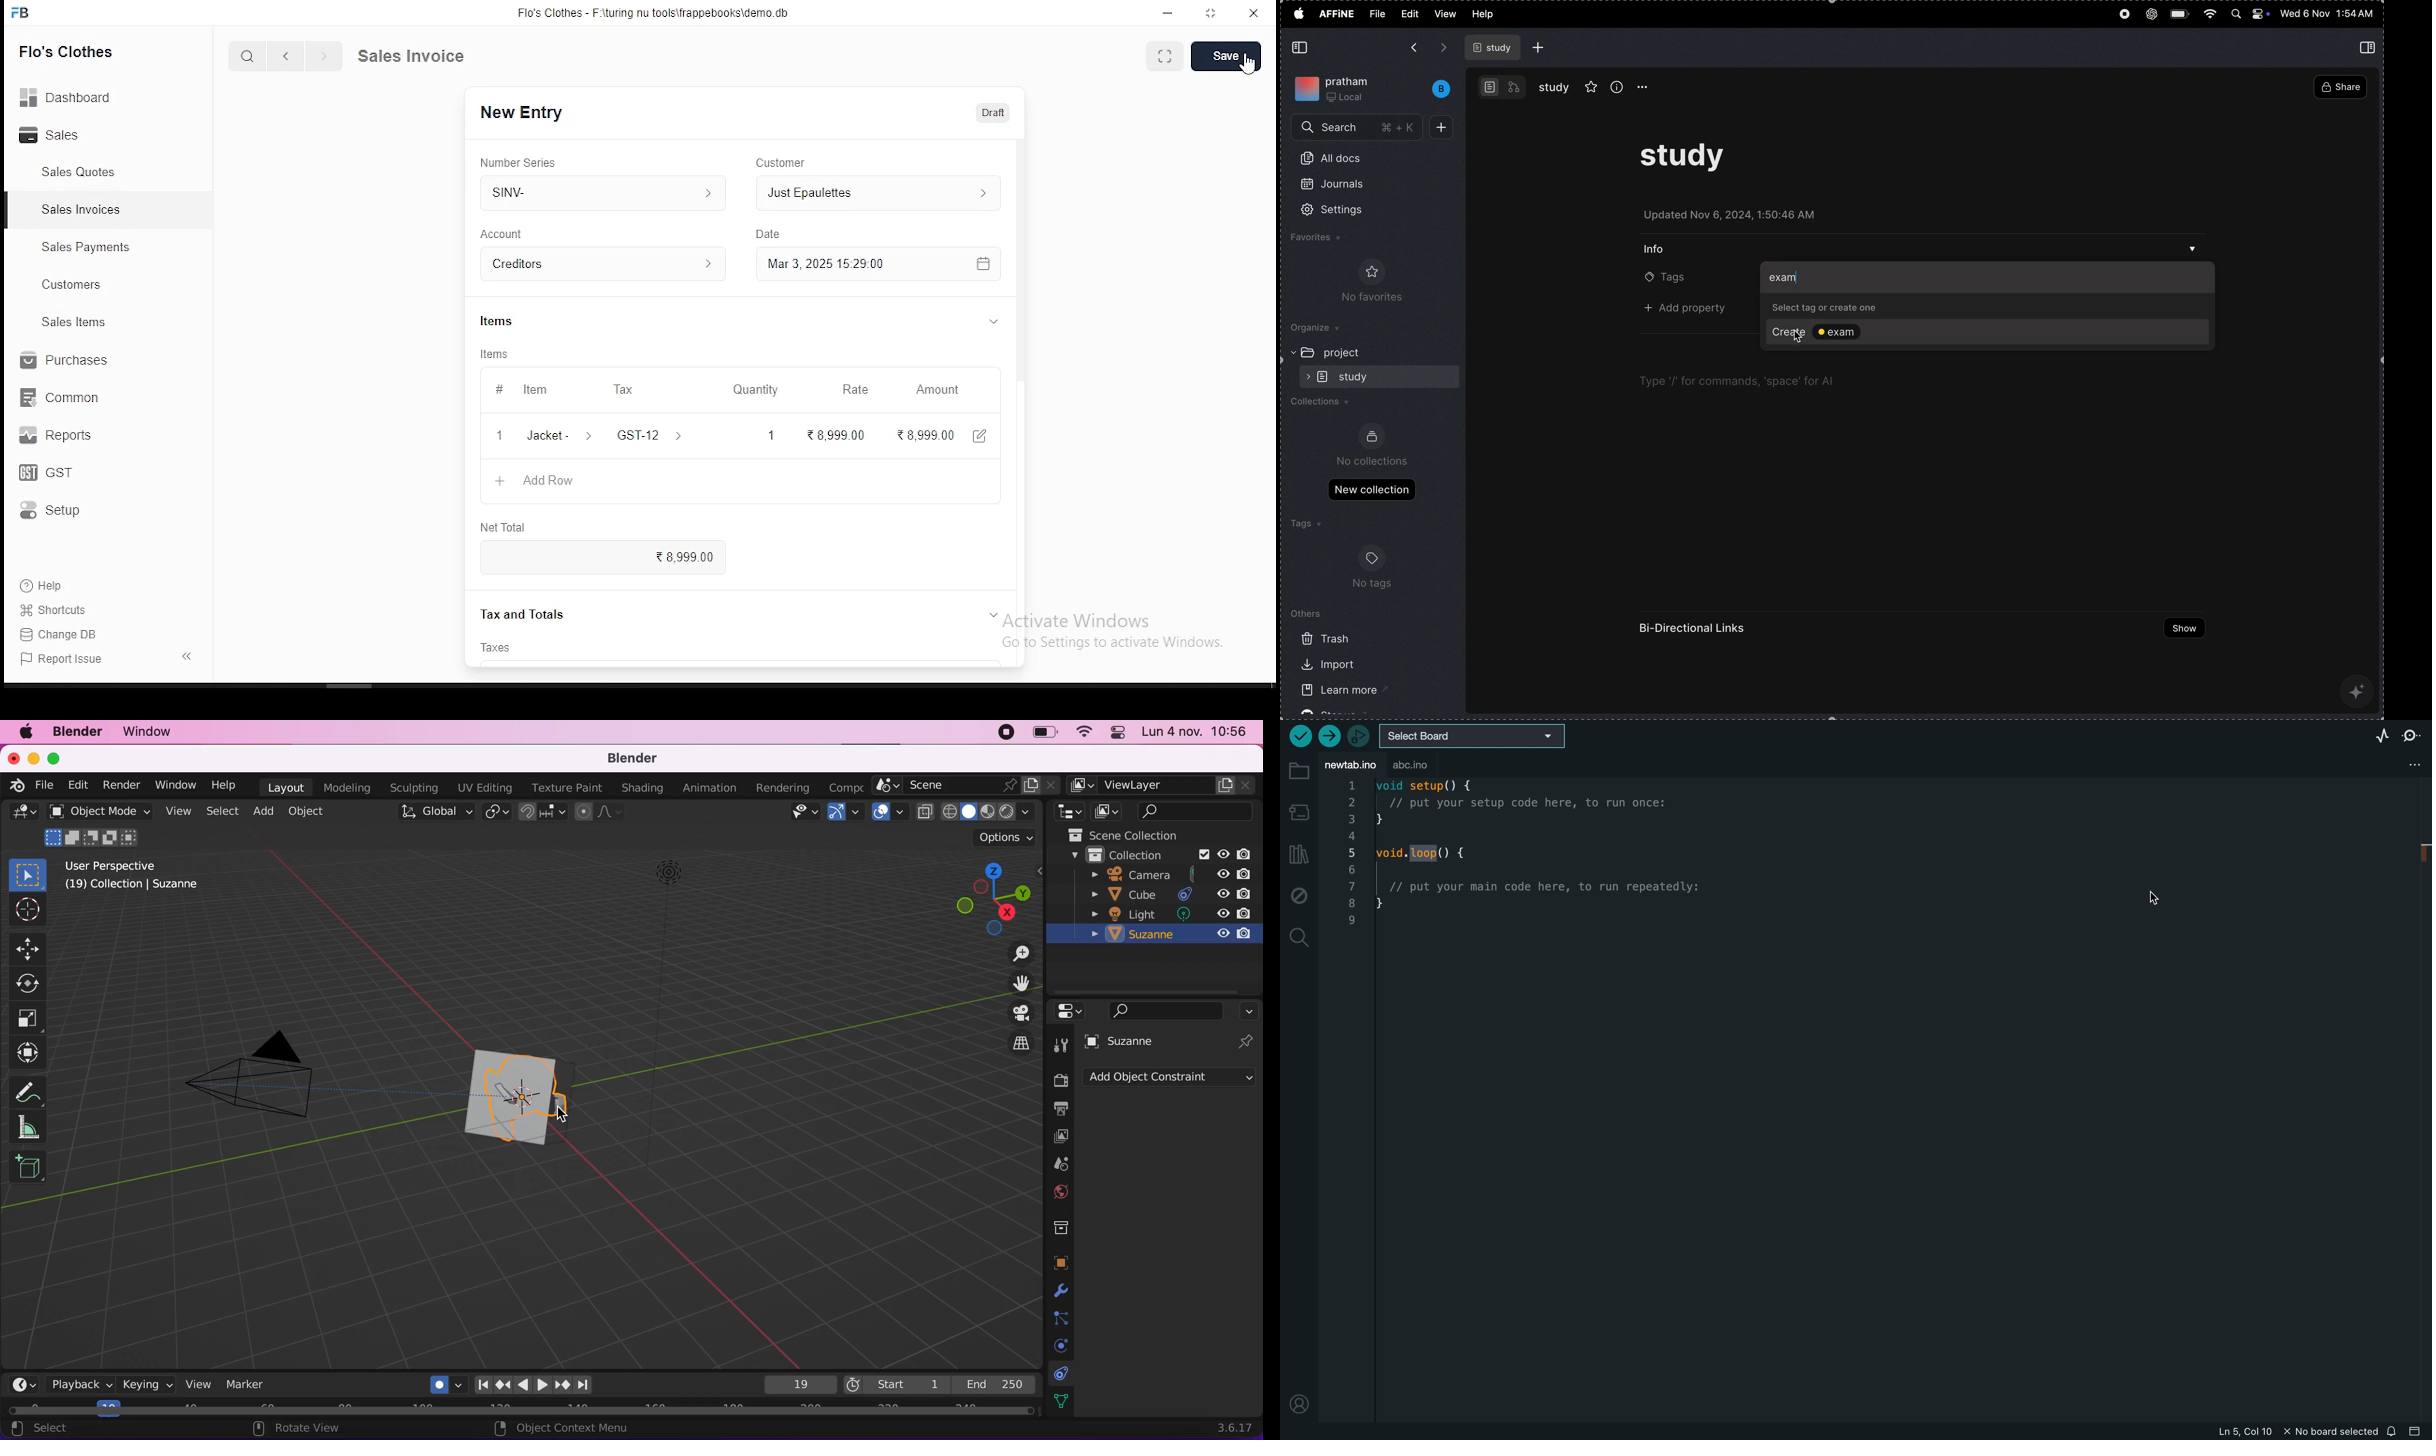 The image size is (2436, 1456). I want to click on wireframe display, so click(951, 813).